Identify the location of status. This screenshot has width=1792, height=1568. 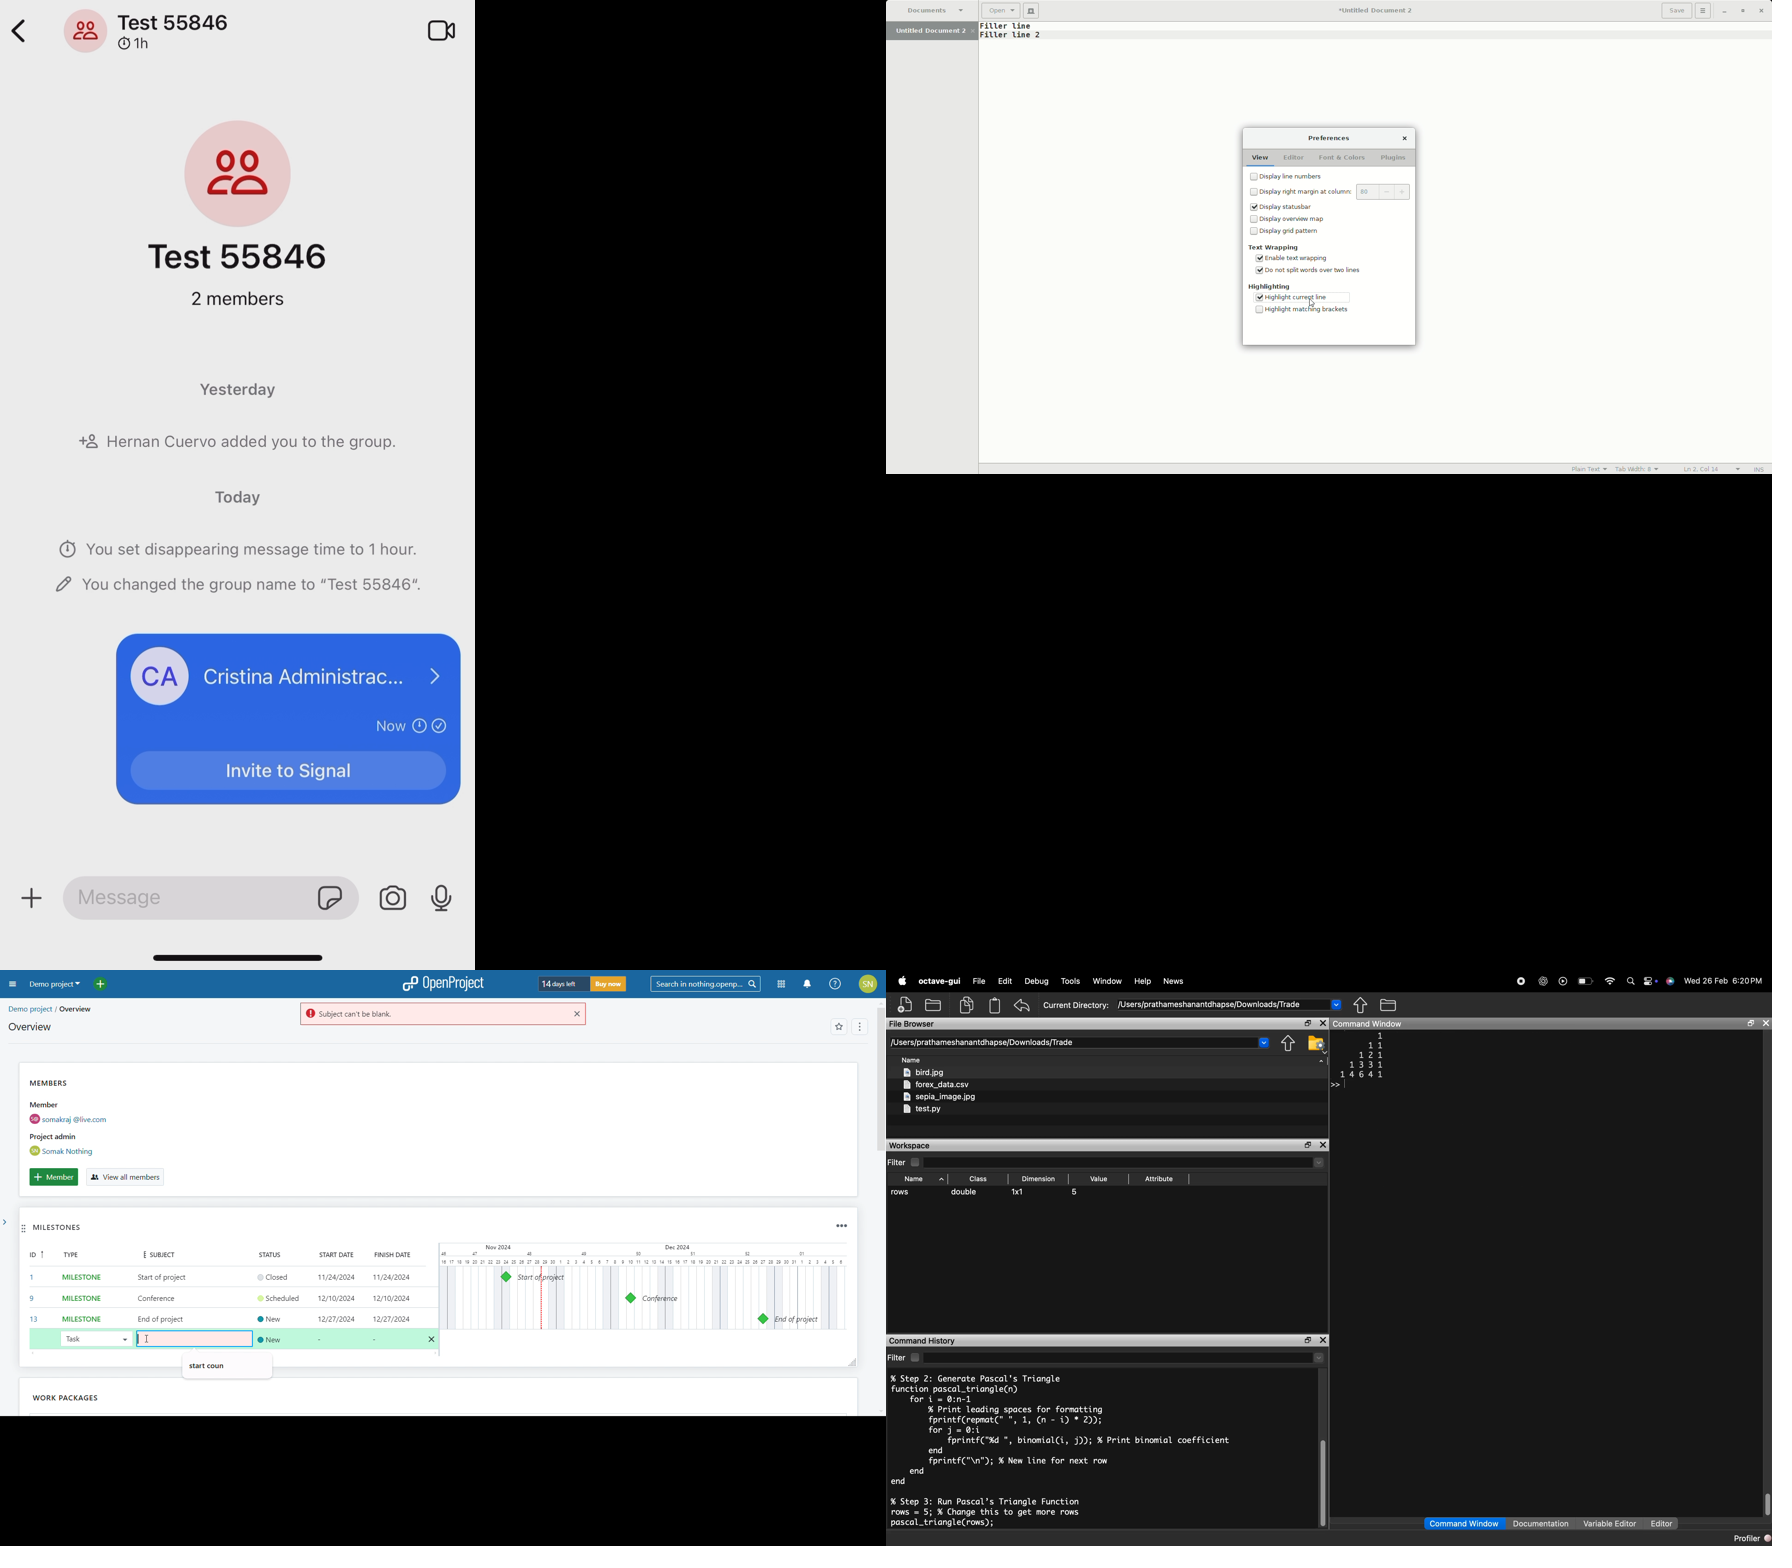
(275, 1255).